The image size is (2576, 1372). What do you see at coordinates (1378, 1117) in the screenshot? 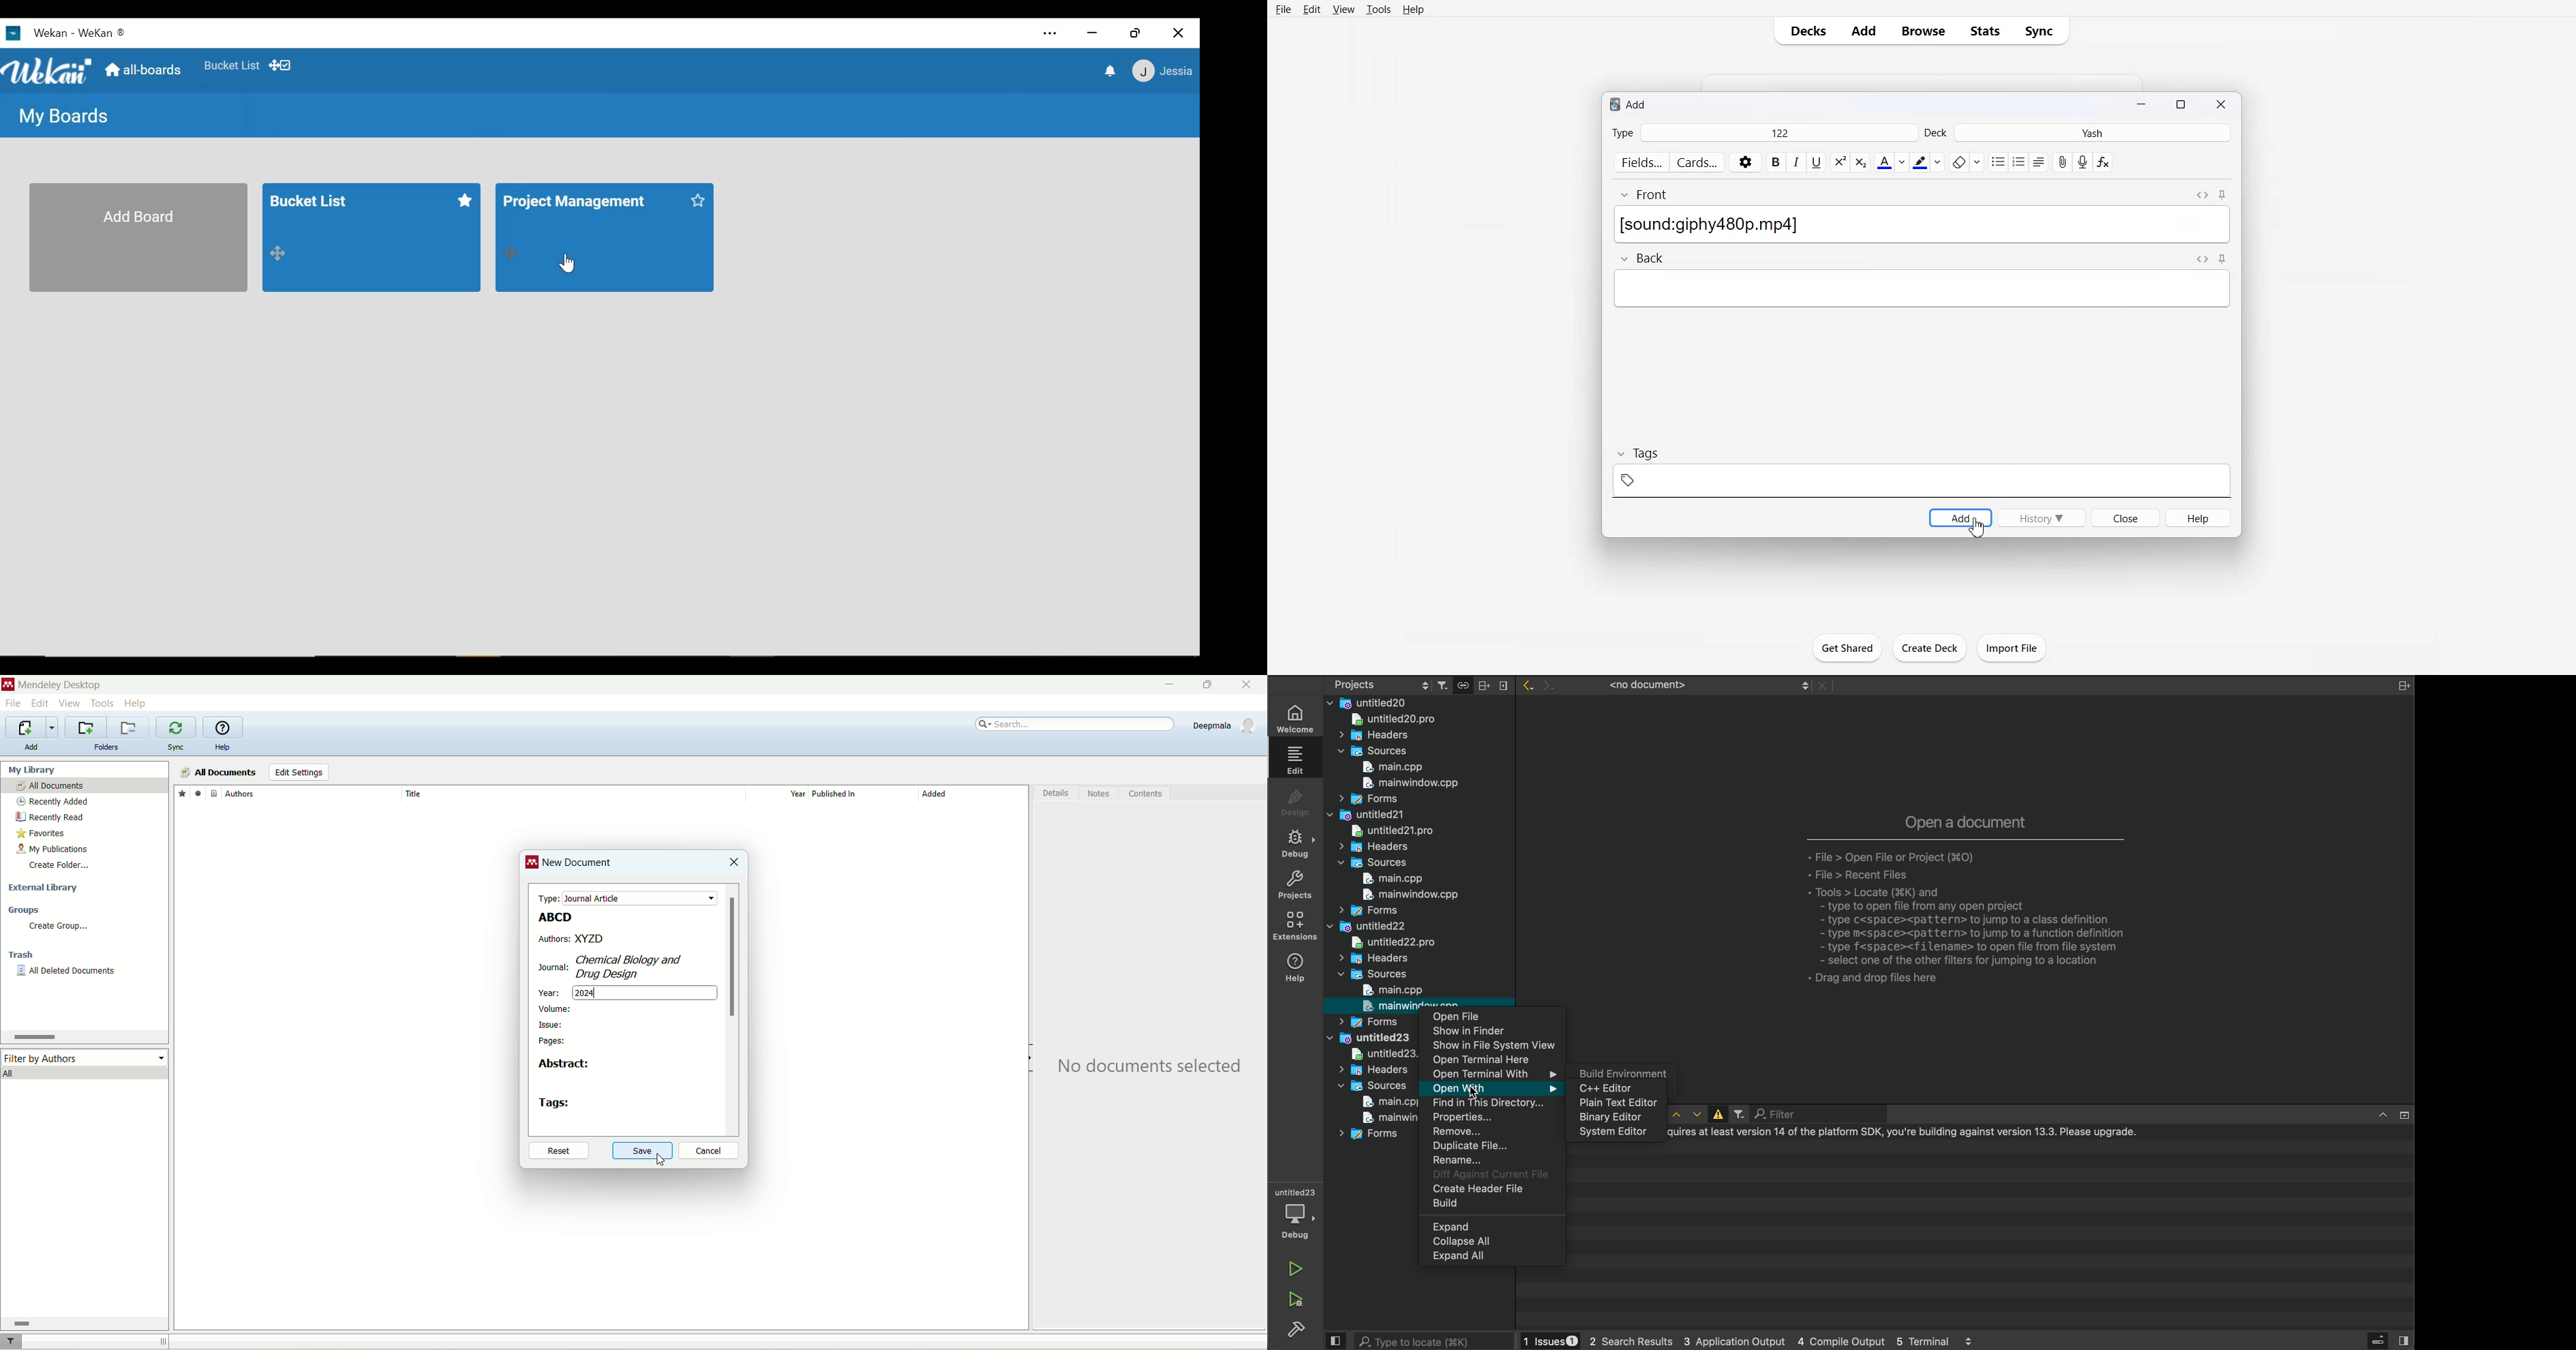
I see `mainwindow.cpp` at bounding box center [1378, 1117].